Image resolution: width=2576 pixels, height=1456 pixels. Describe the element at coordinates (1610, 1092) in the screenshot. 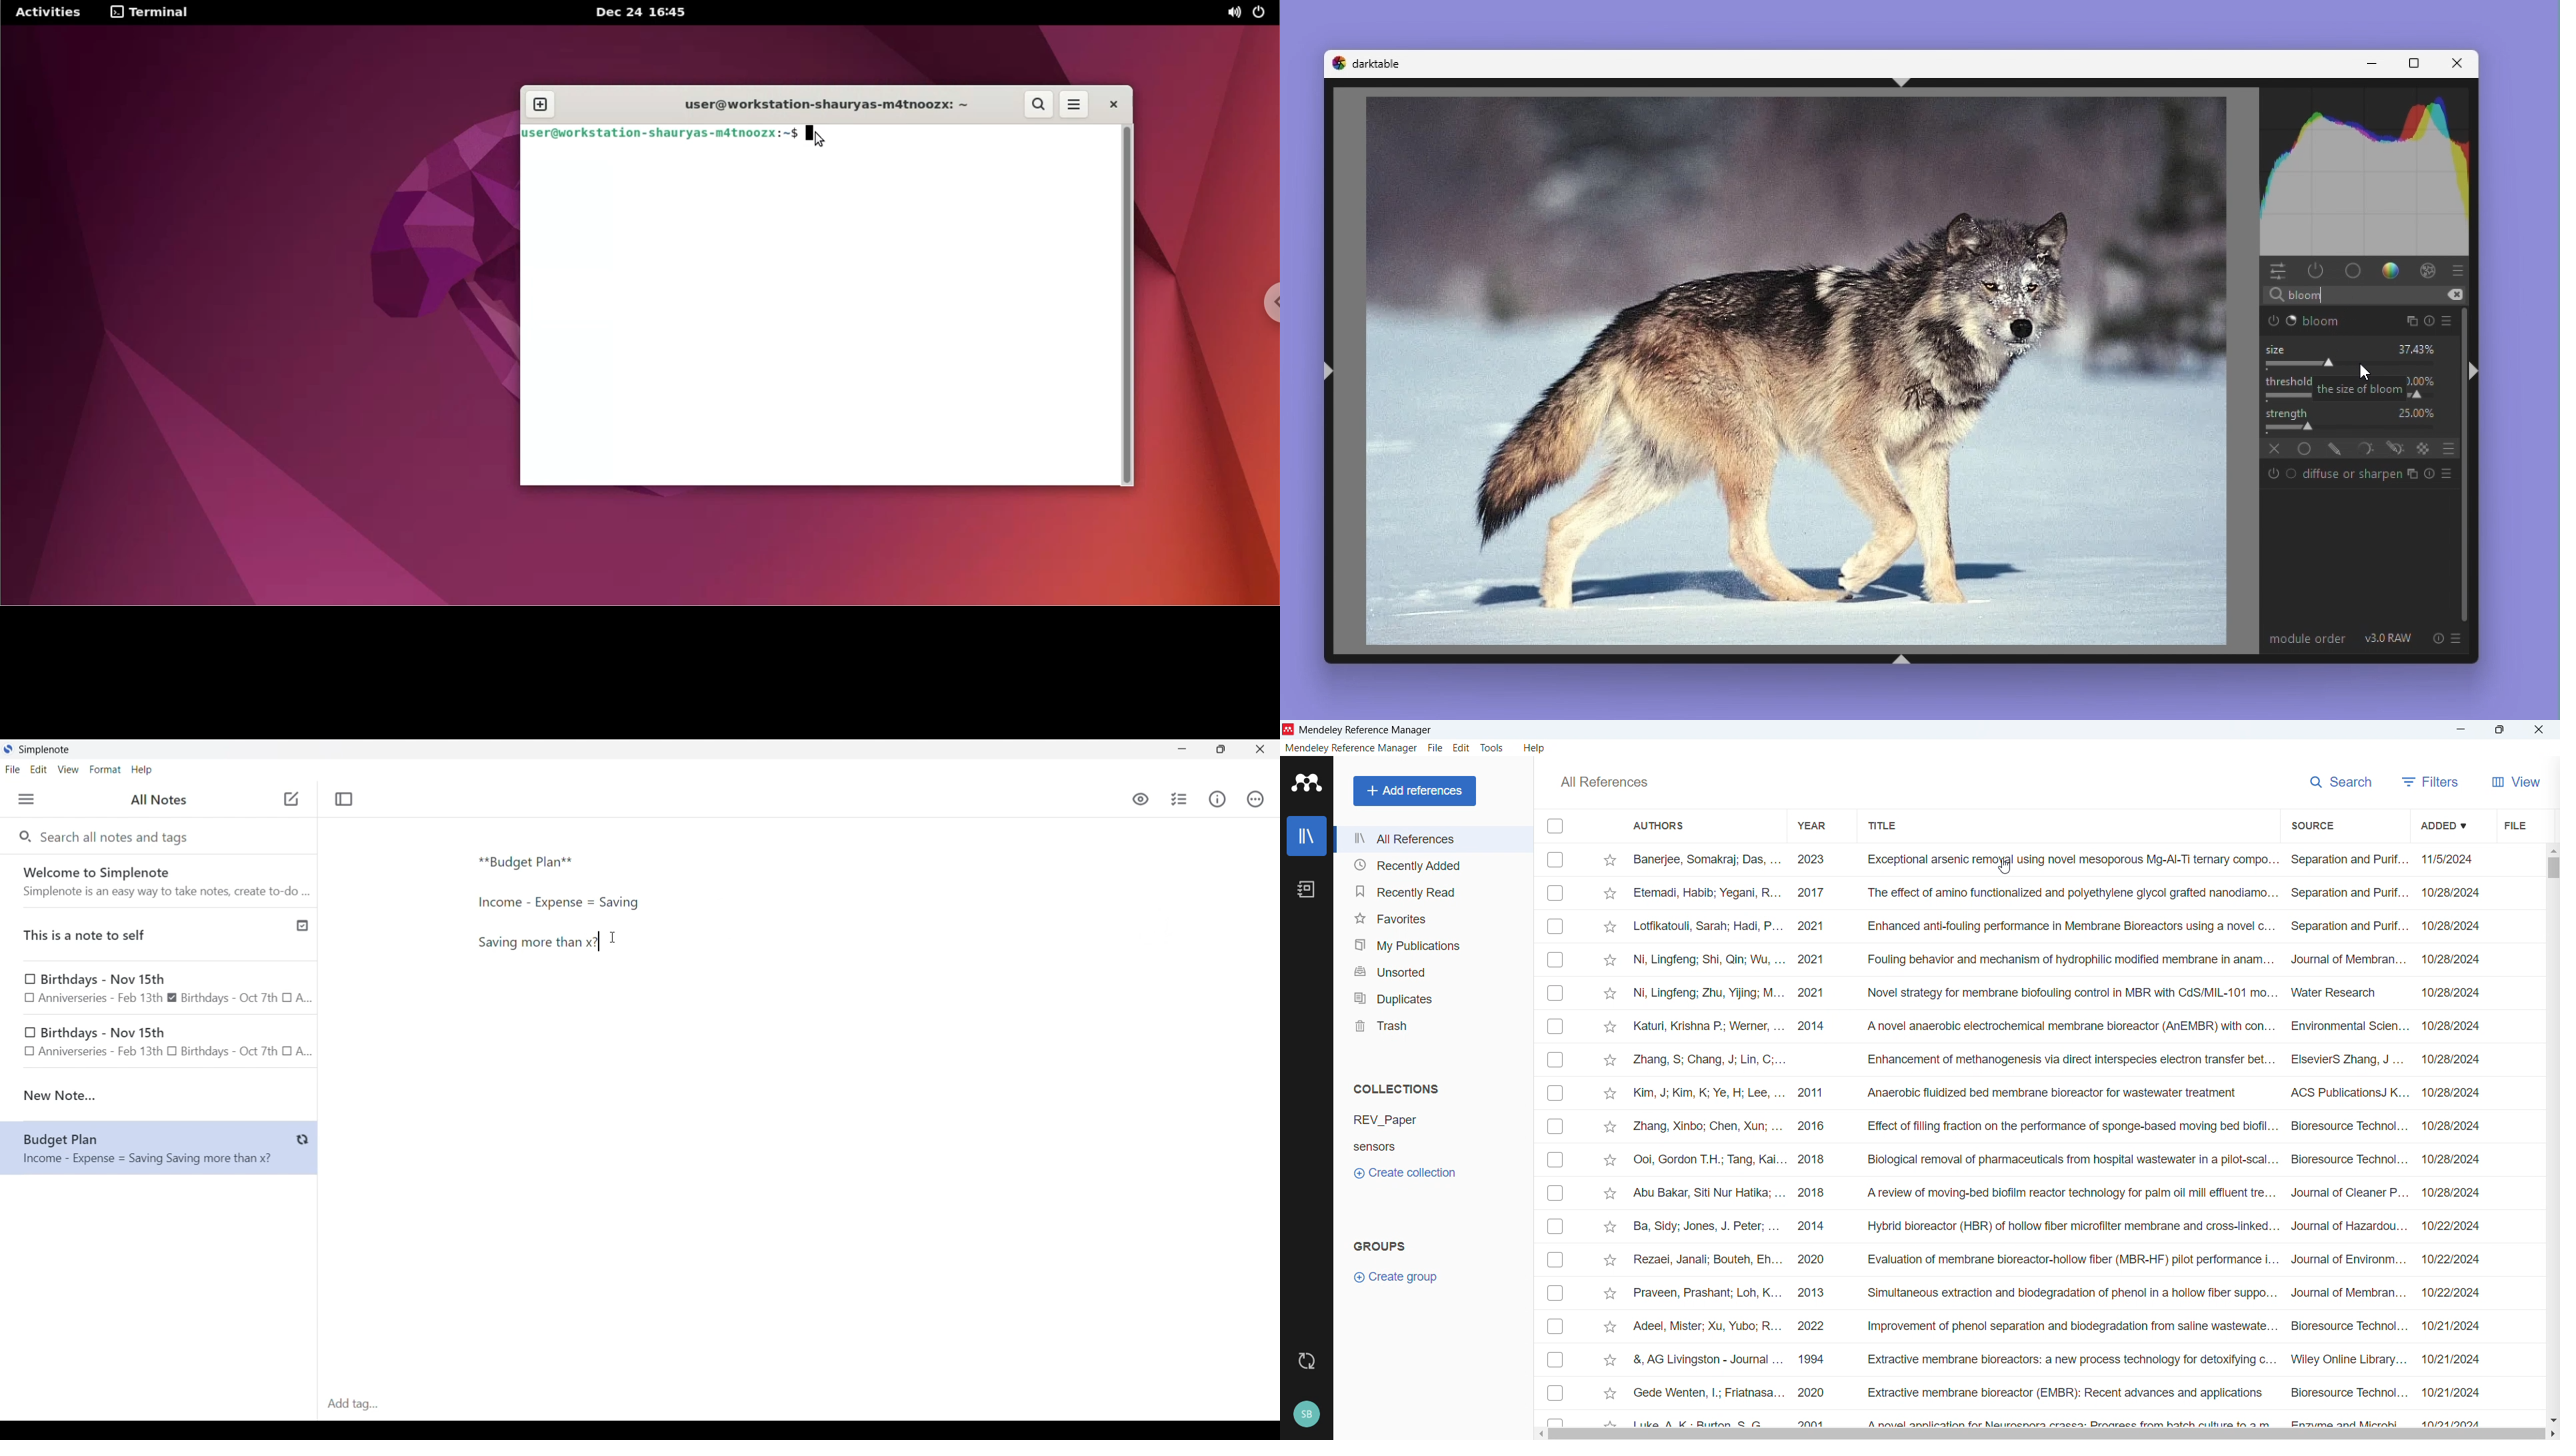

I see `click to starmark individual entries` at that location.